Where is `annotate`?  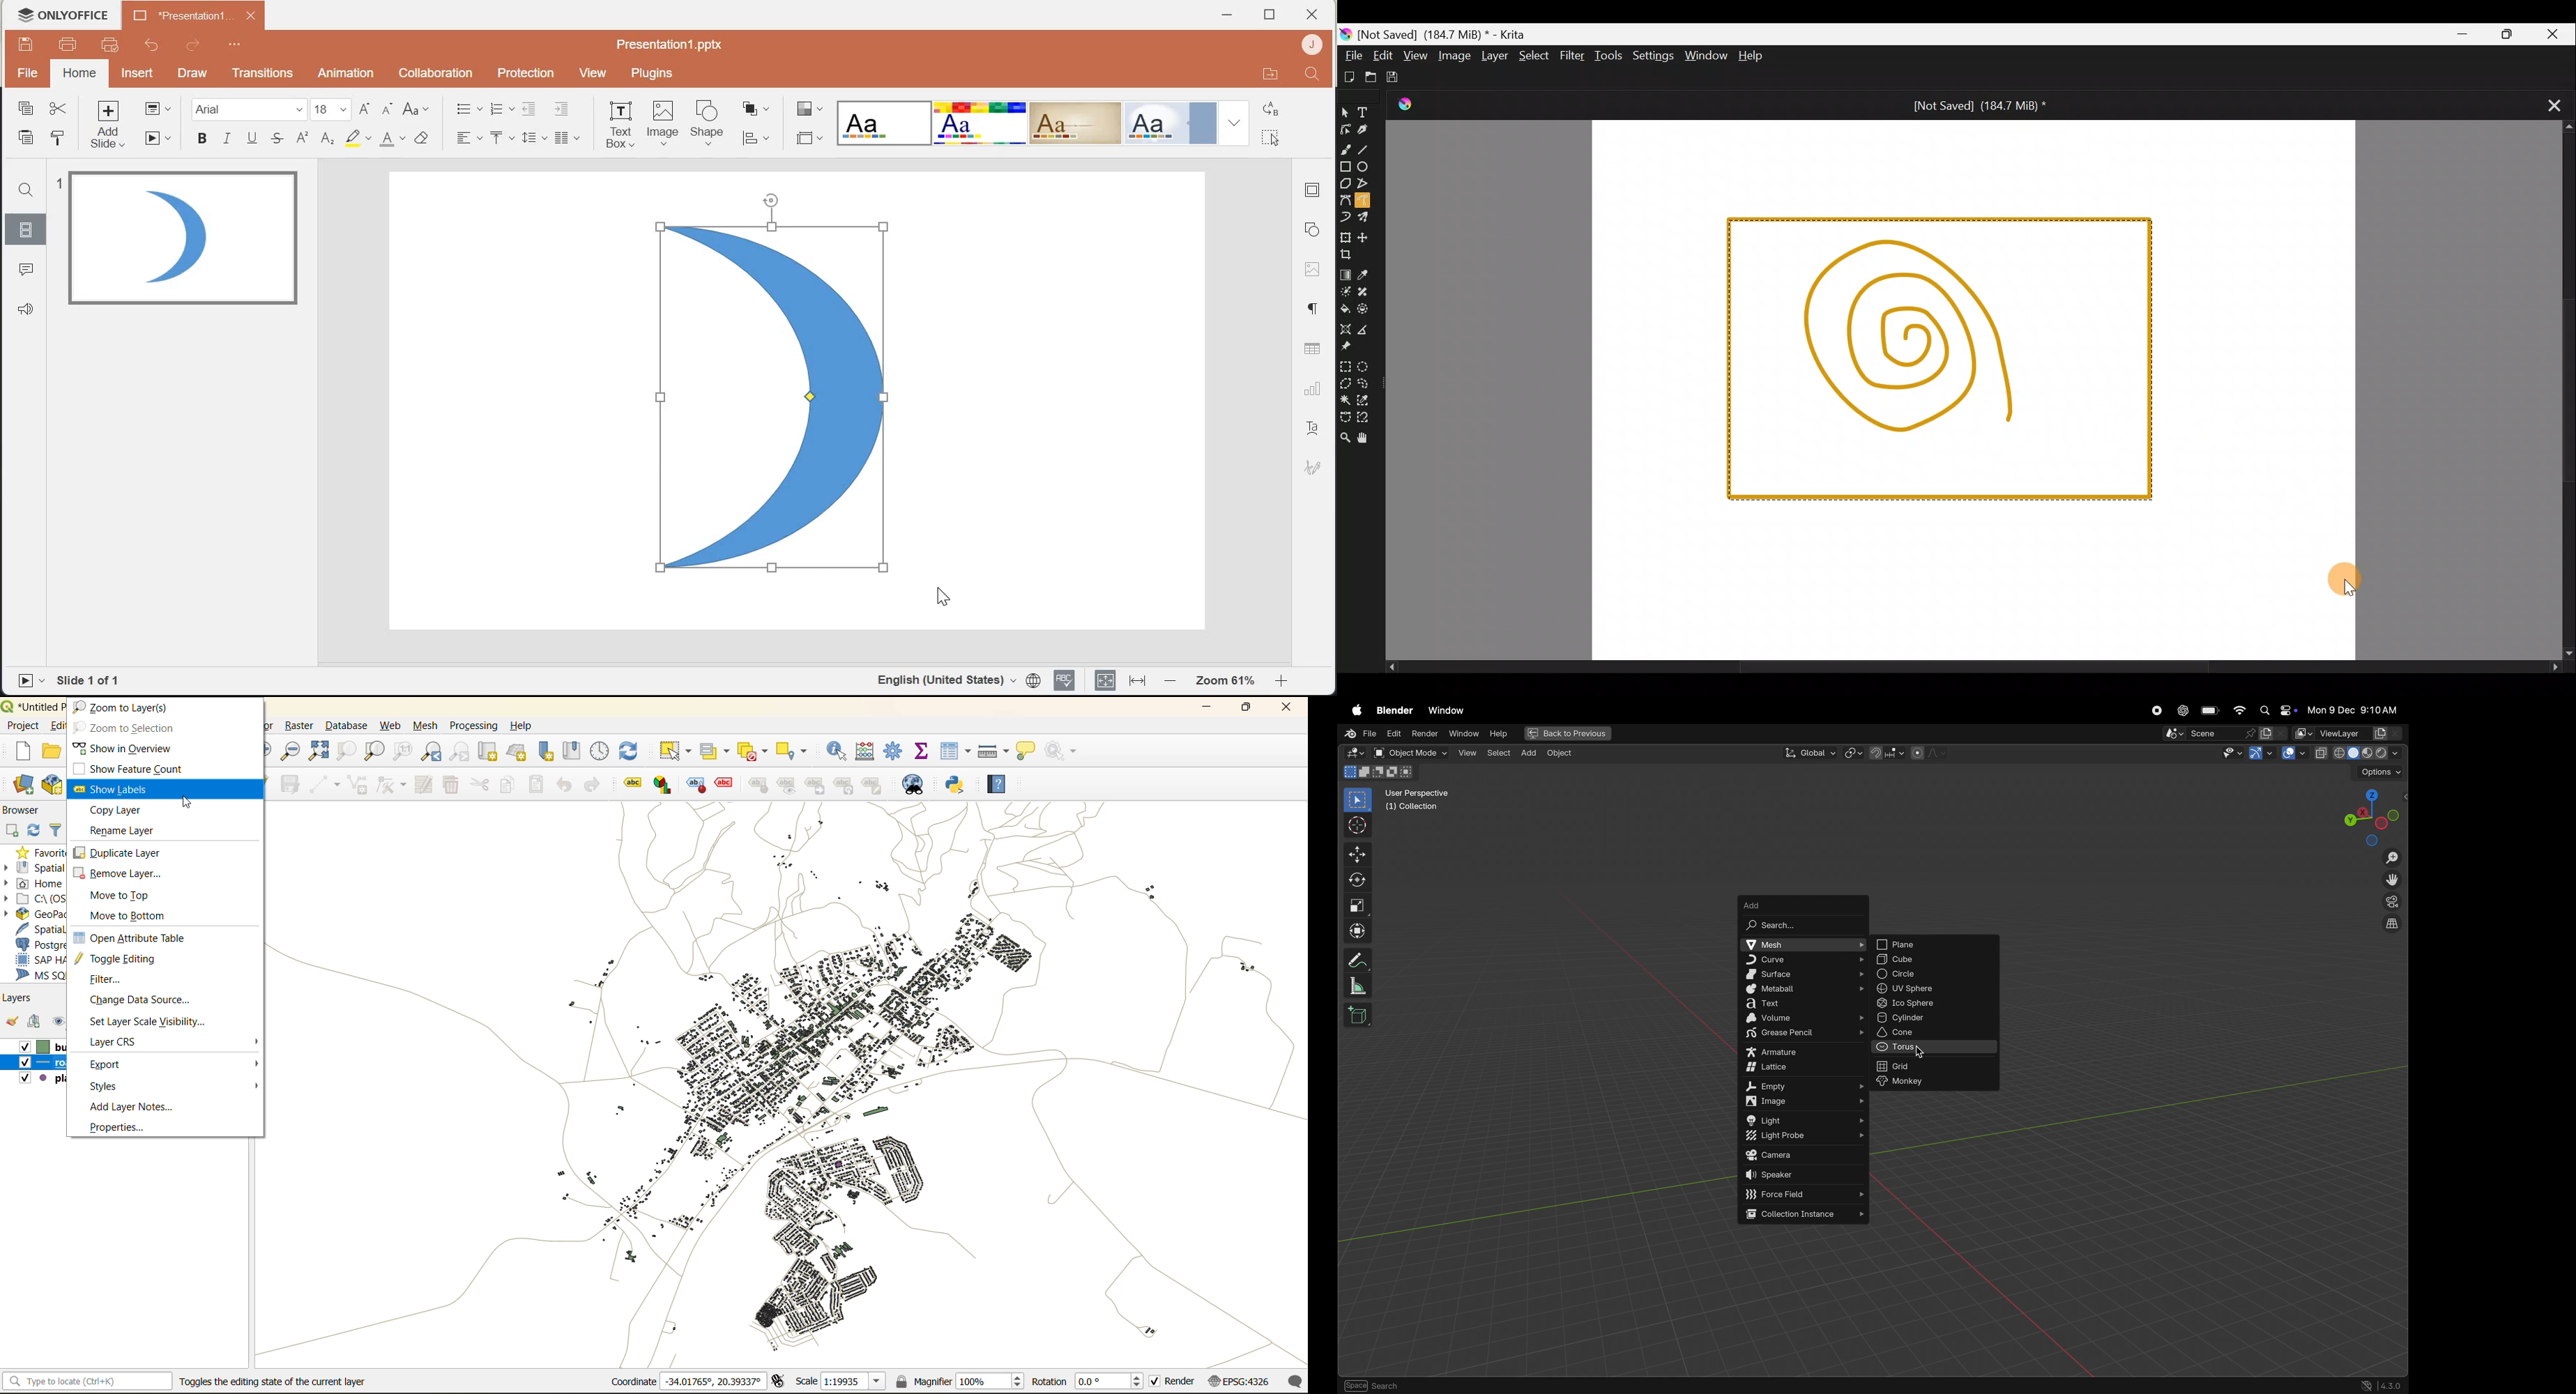 annotate is located at coordinates (1359, 958).